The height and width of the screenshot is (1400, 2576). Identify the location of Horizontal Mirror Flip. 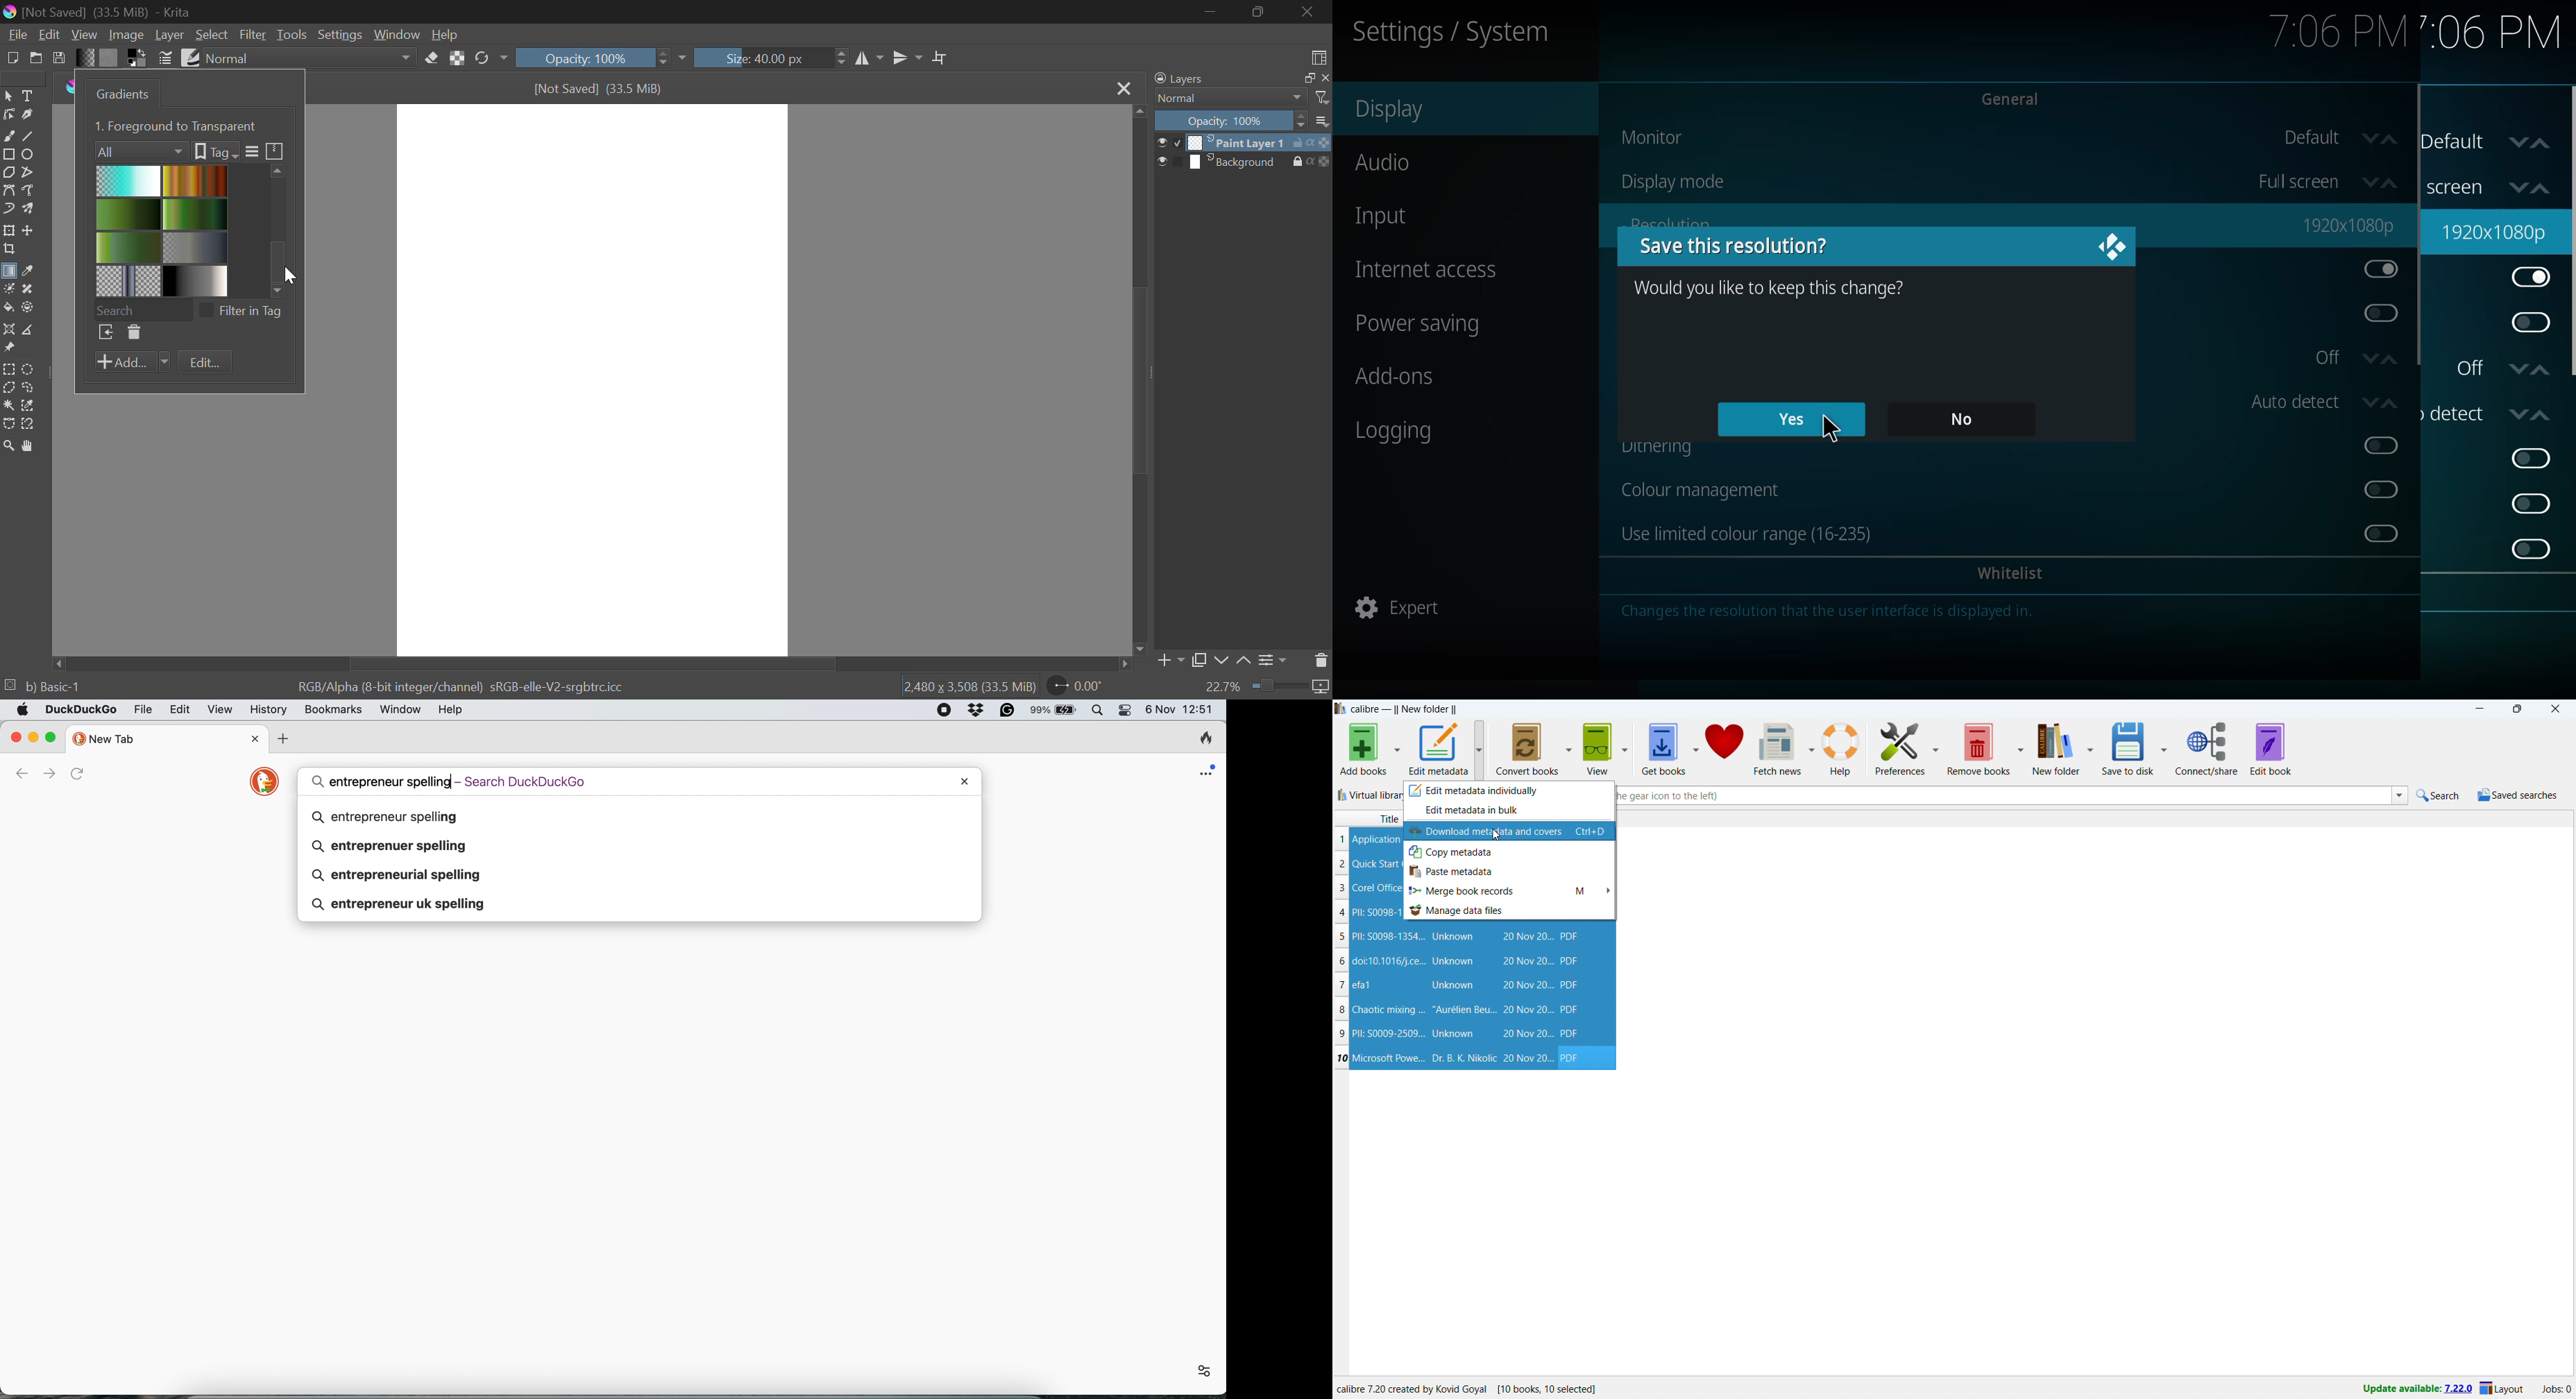
(904, 60).